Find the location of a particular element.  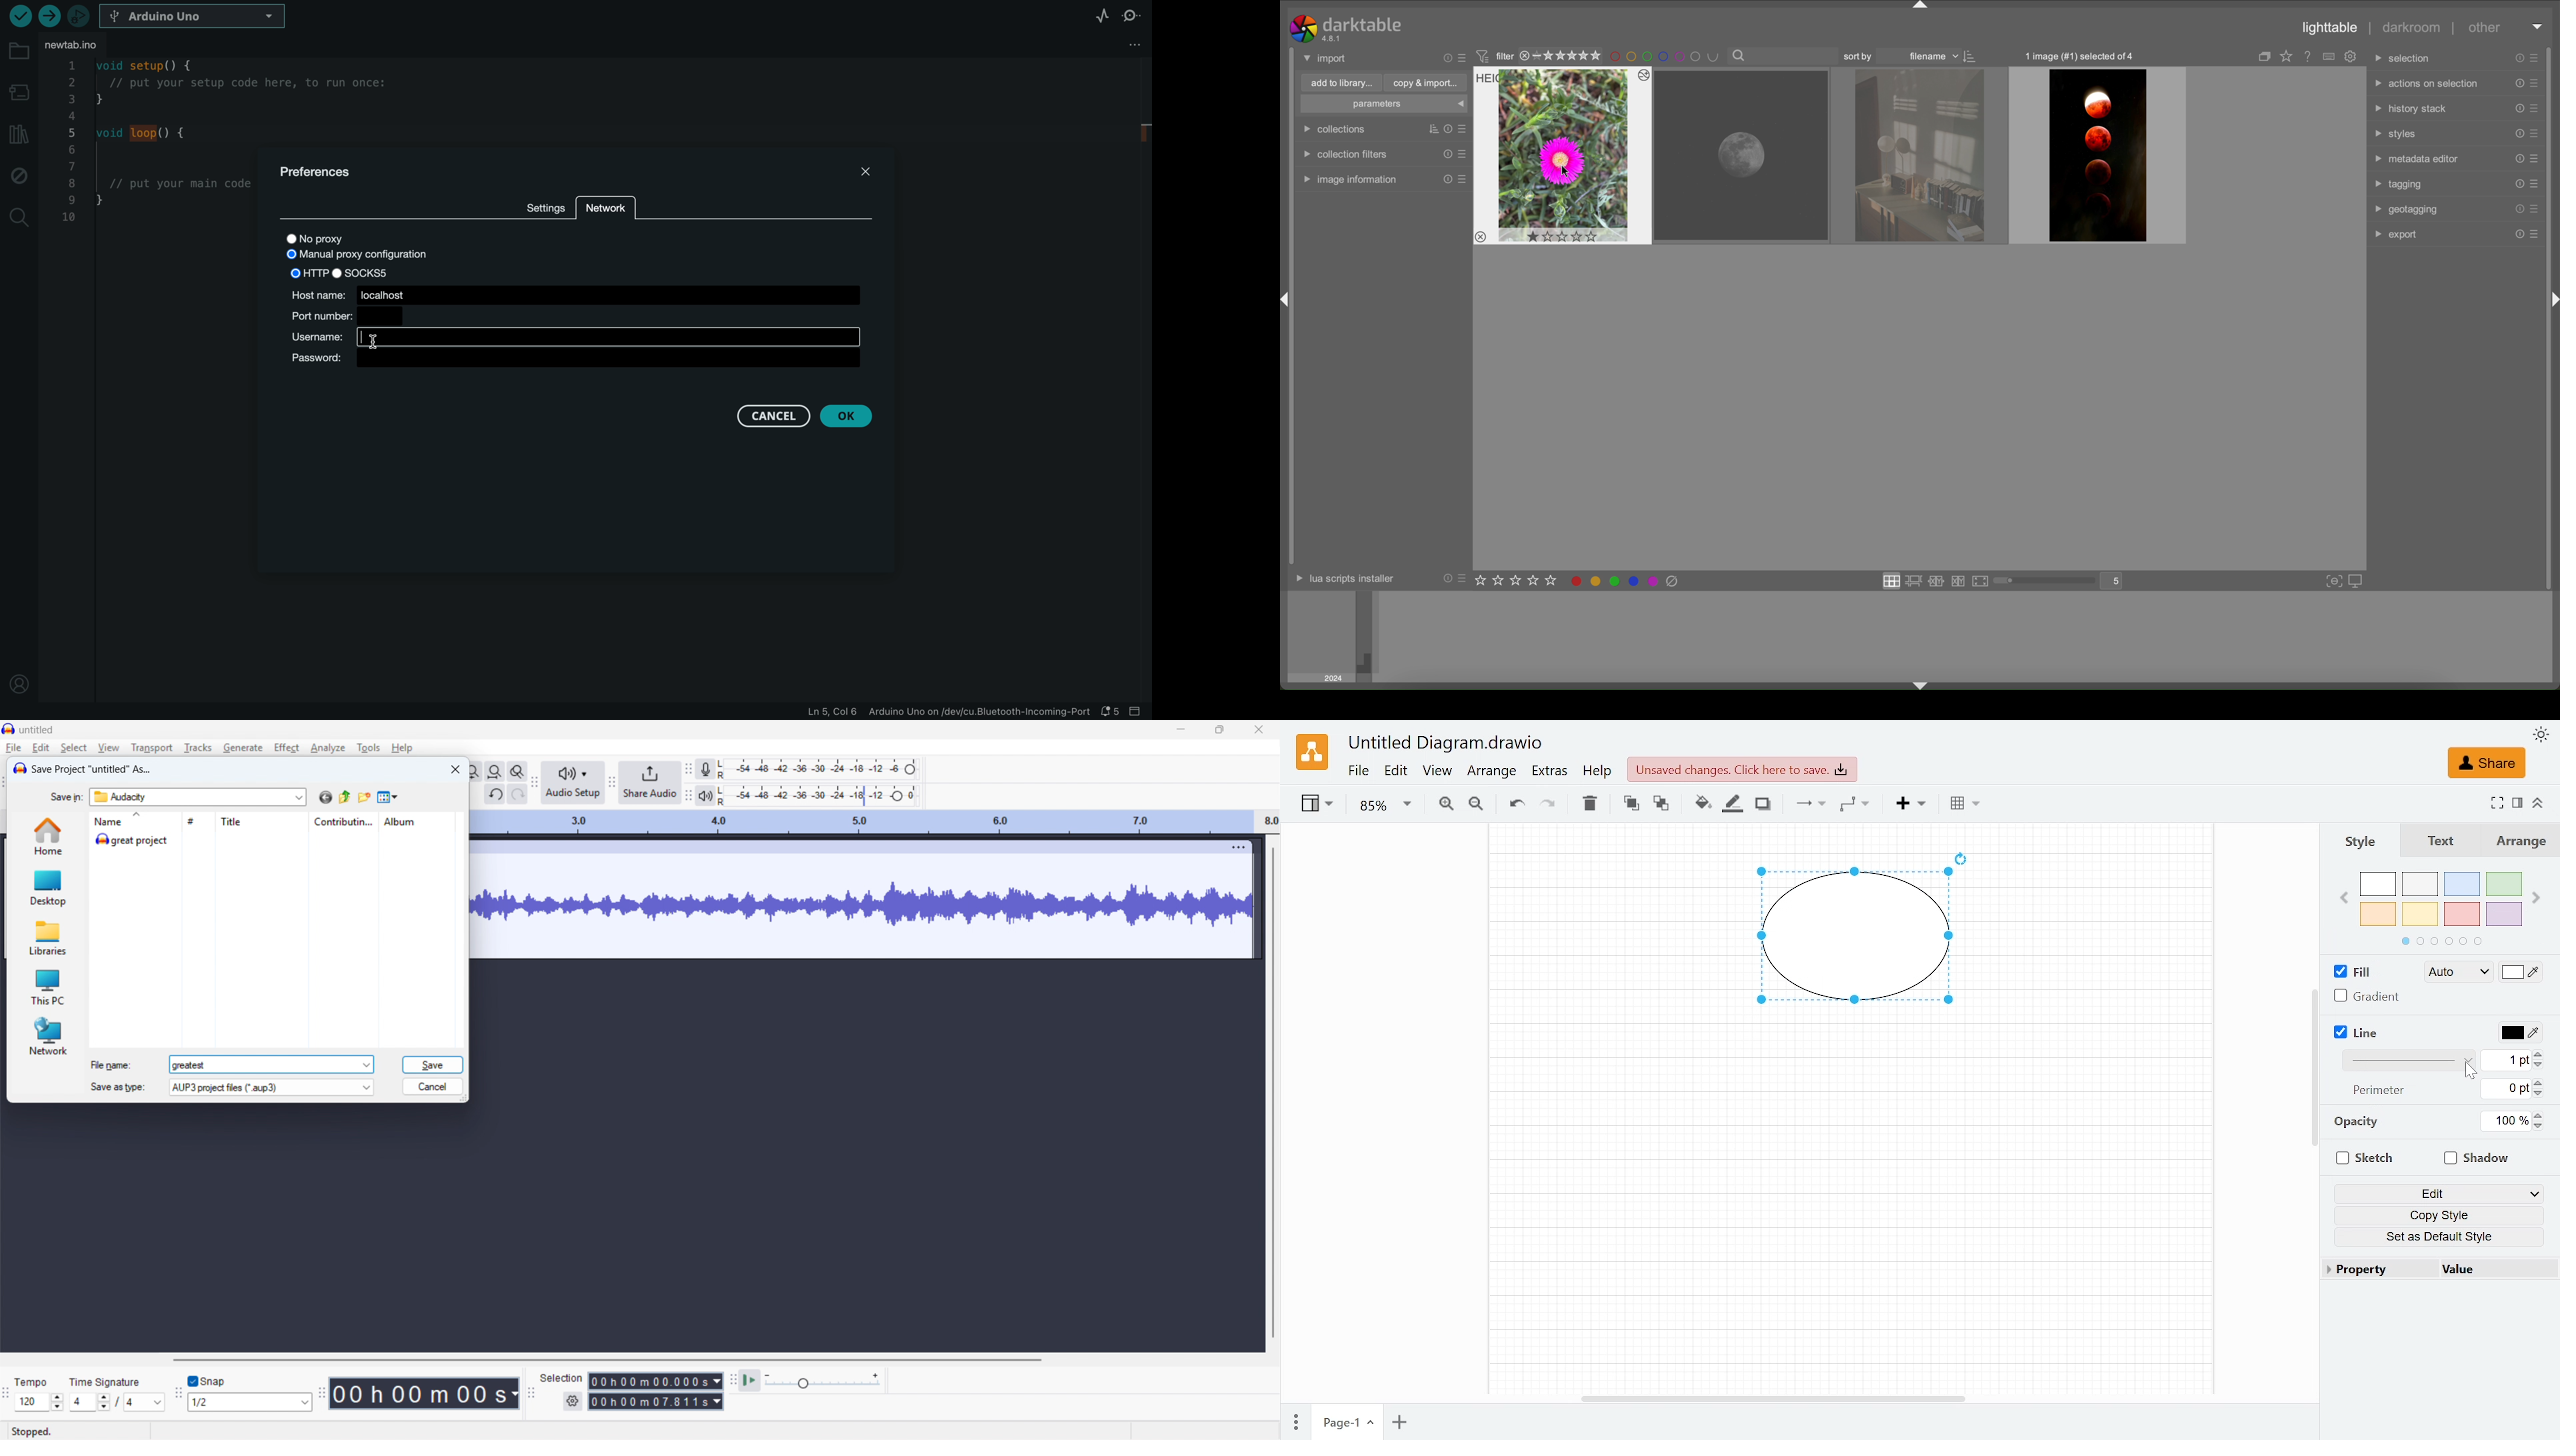

Selection start time is located at coordinates (655, 1381).